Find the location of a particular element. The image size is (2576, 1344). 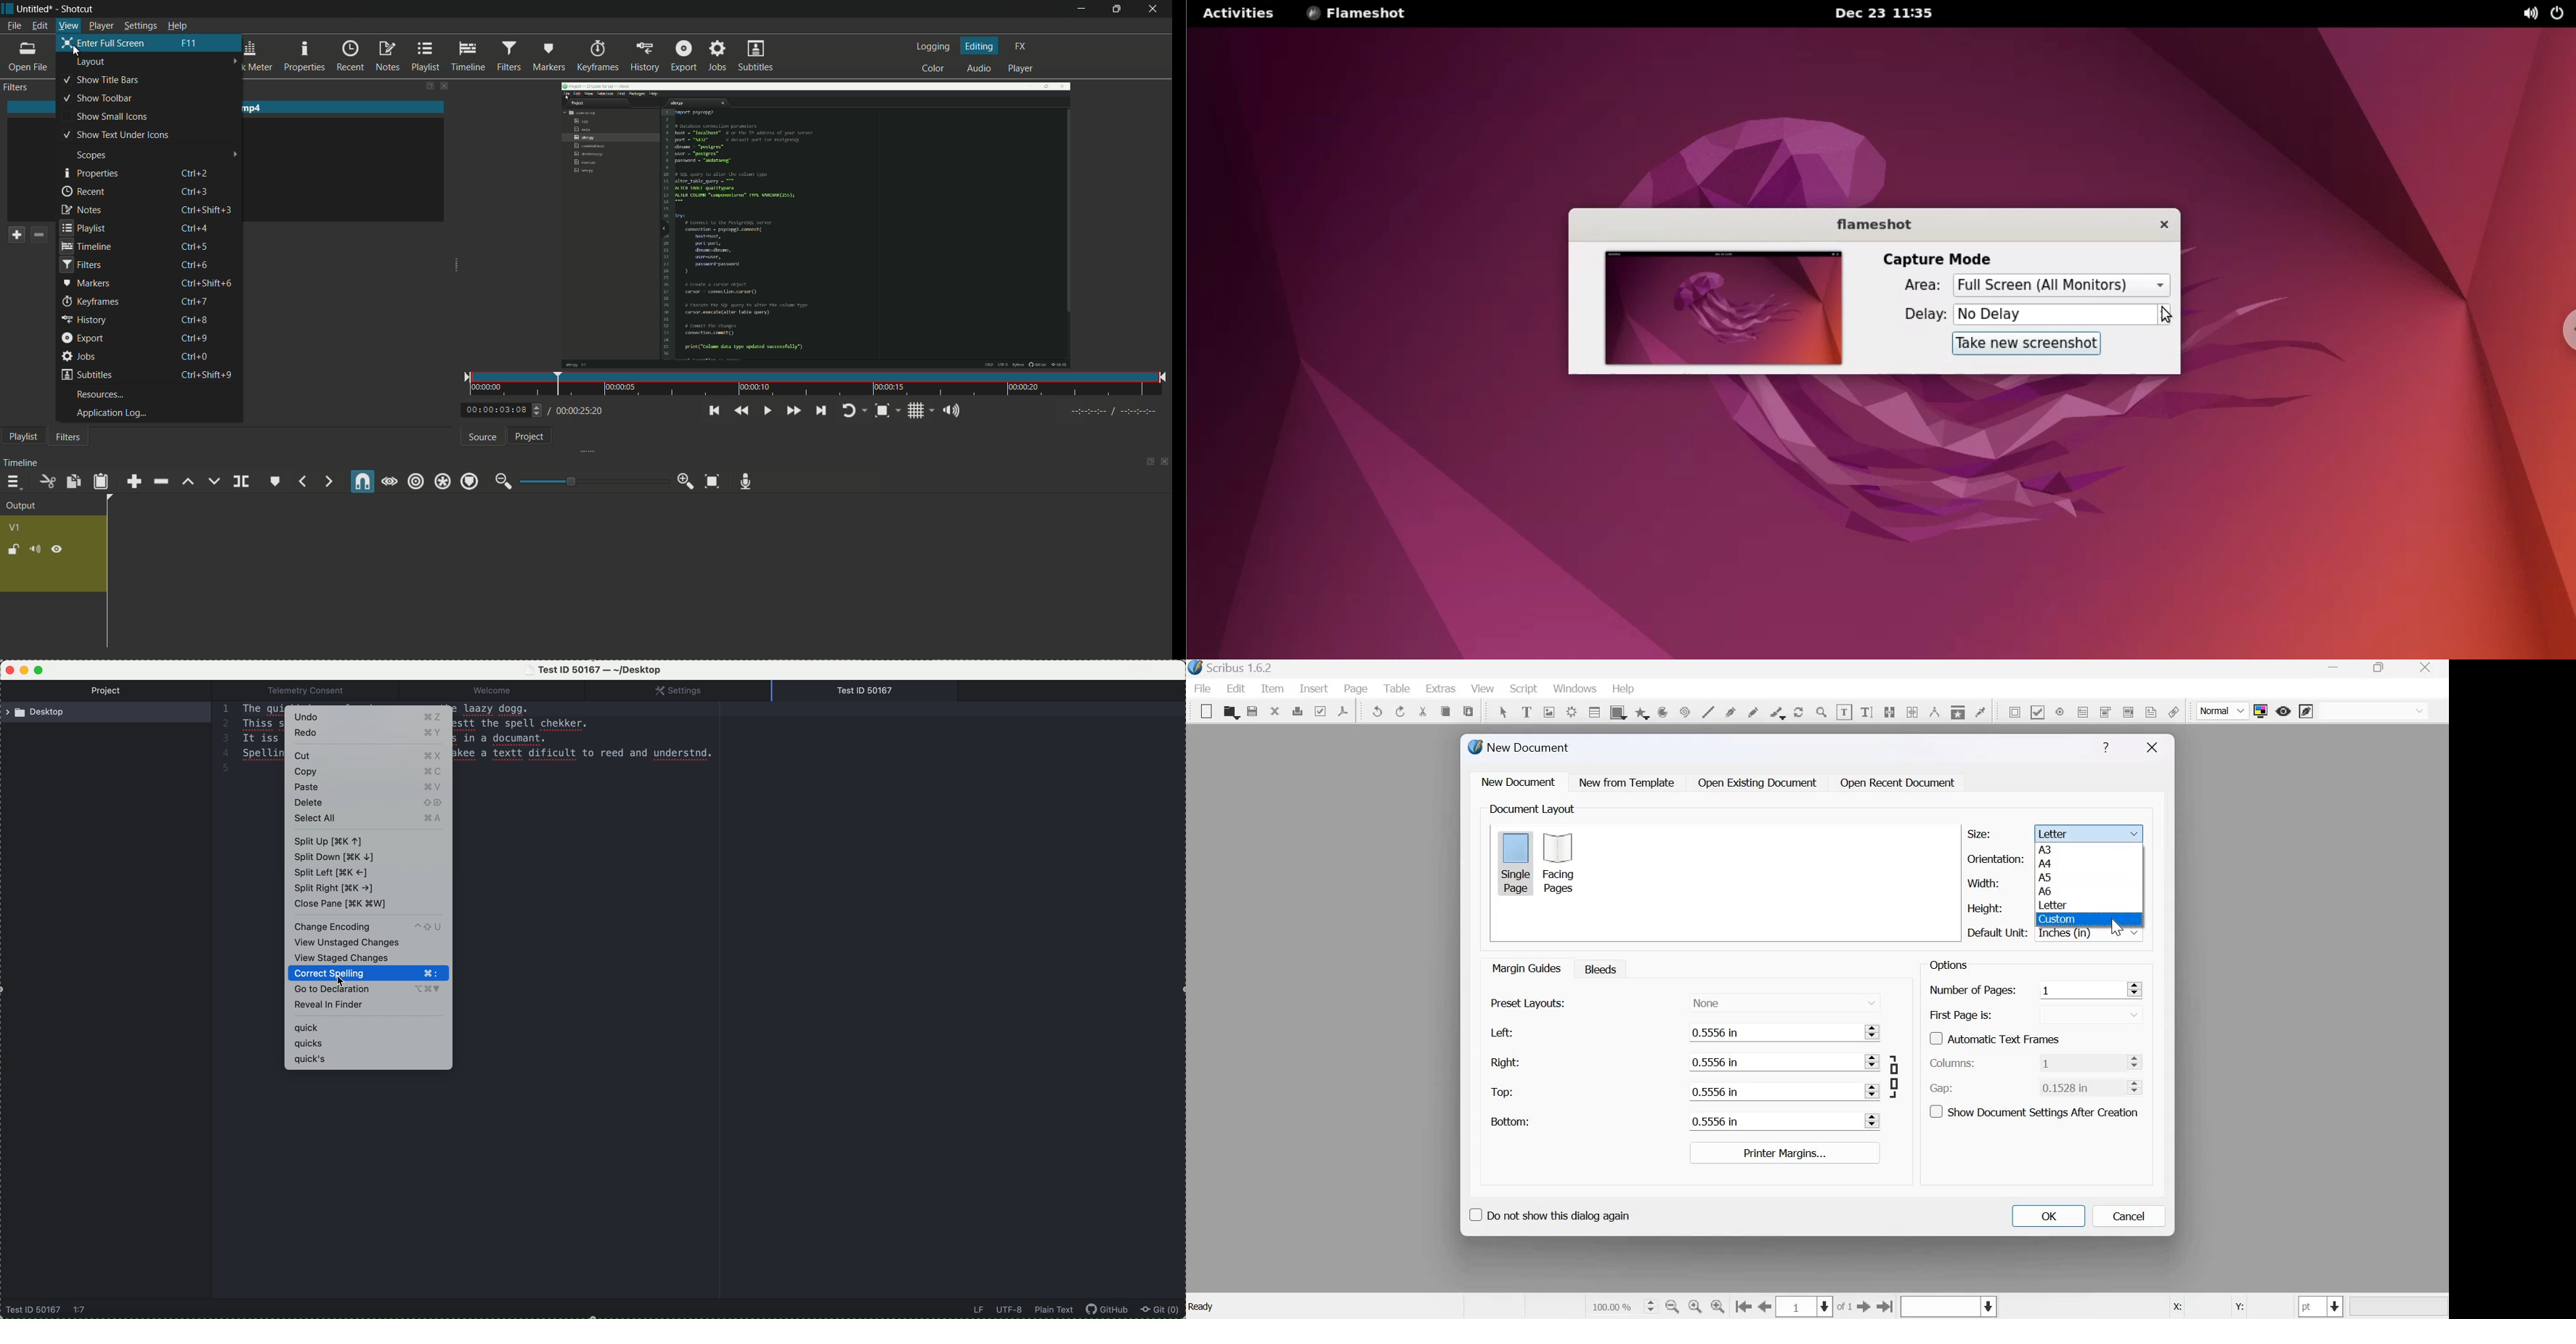

Git (0) is located at coordinates (1163, 1311).